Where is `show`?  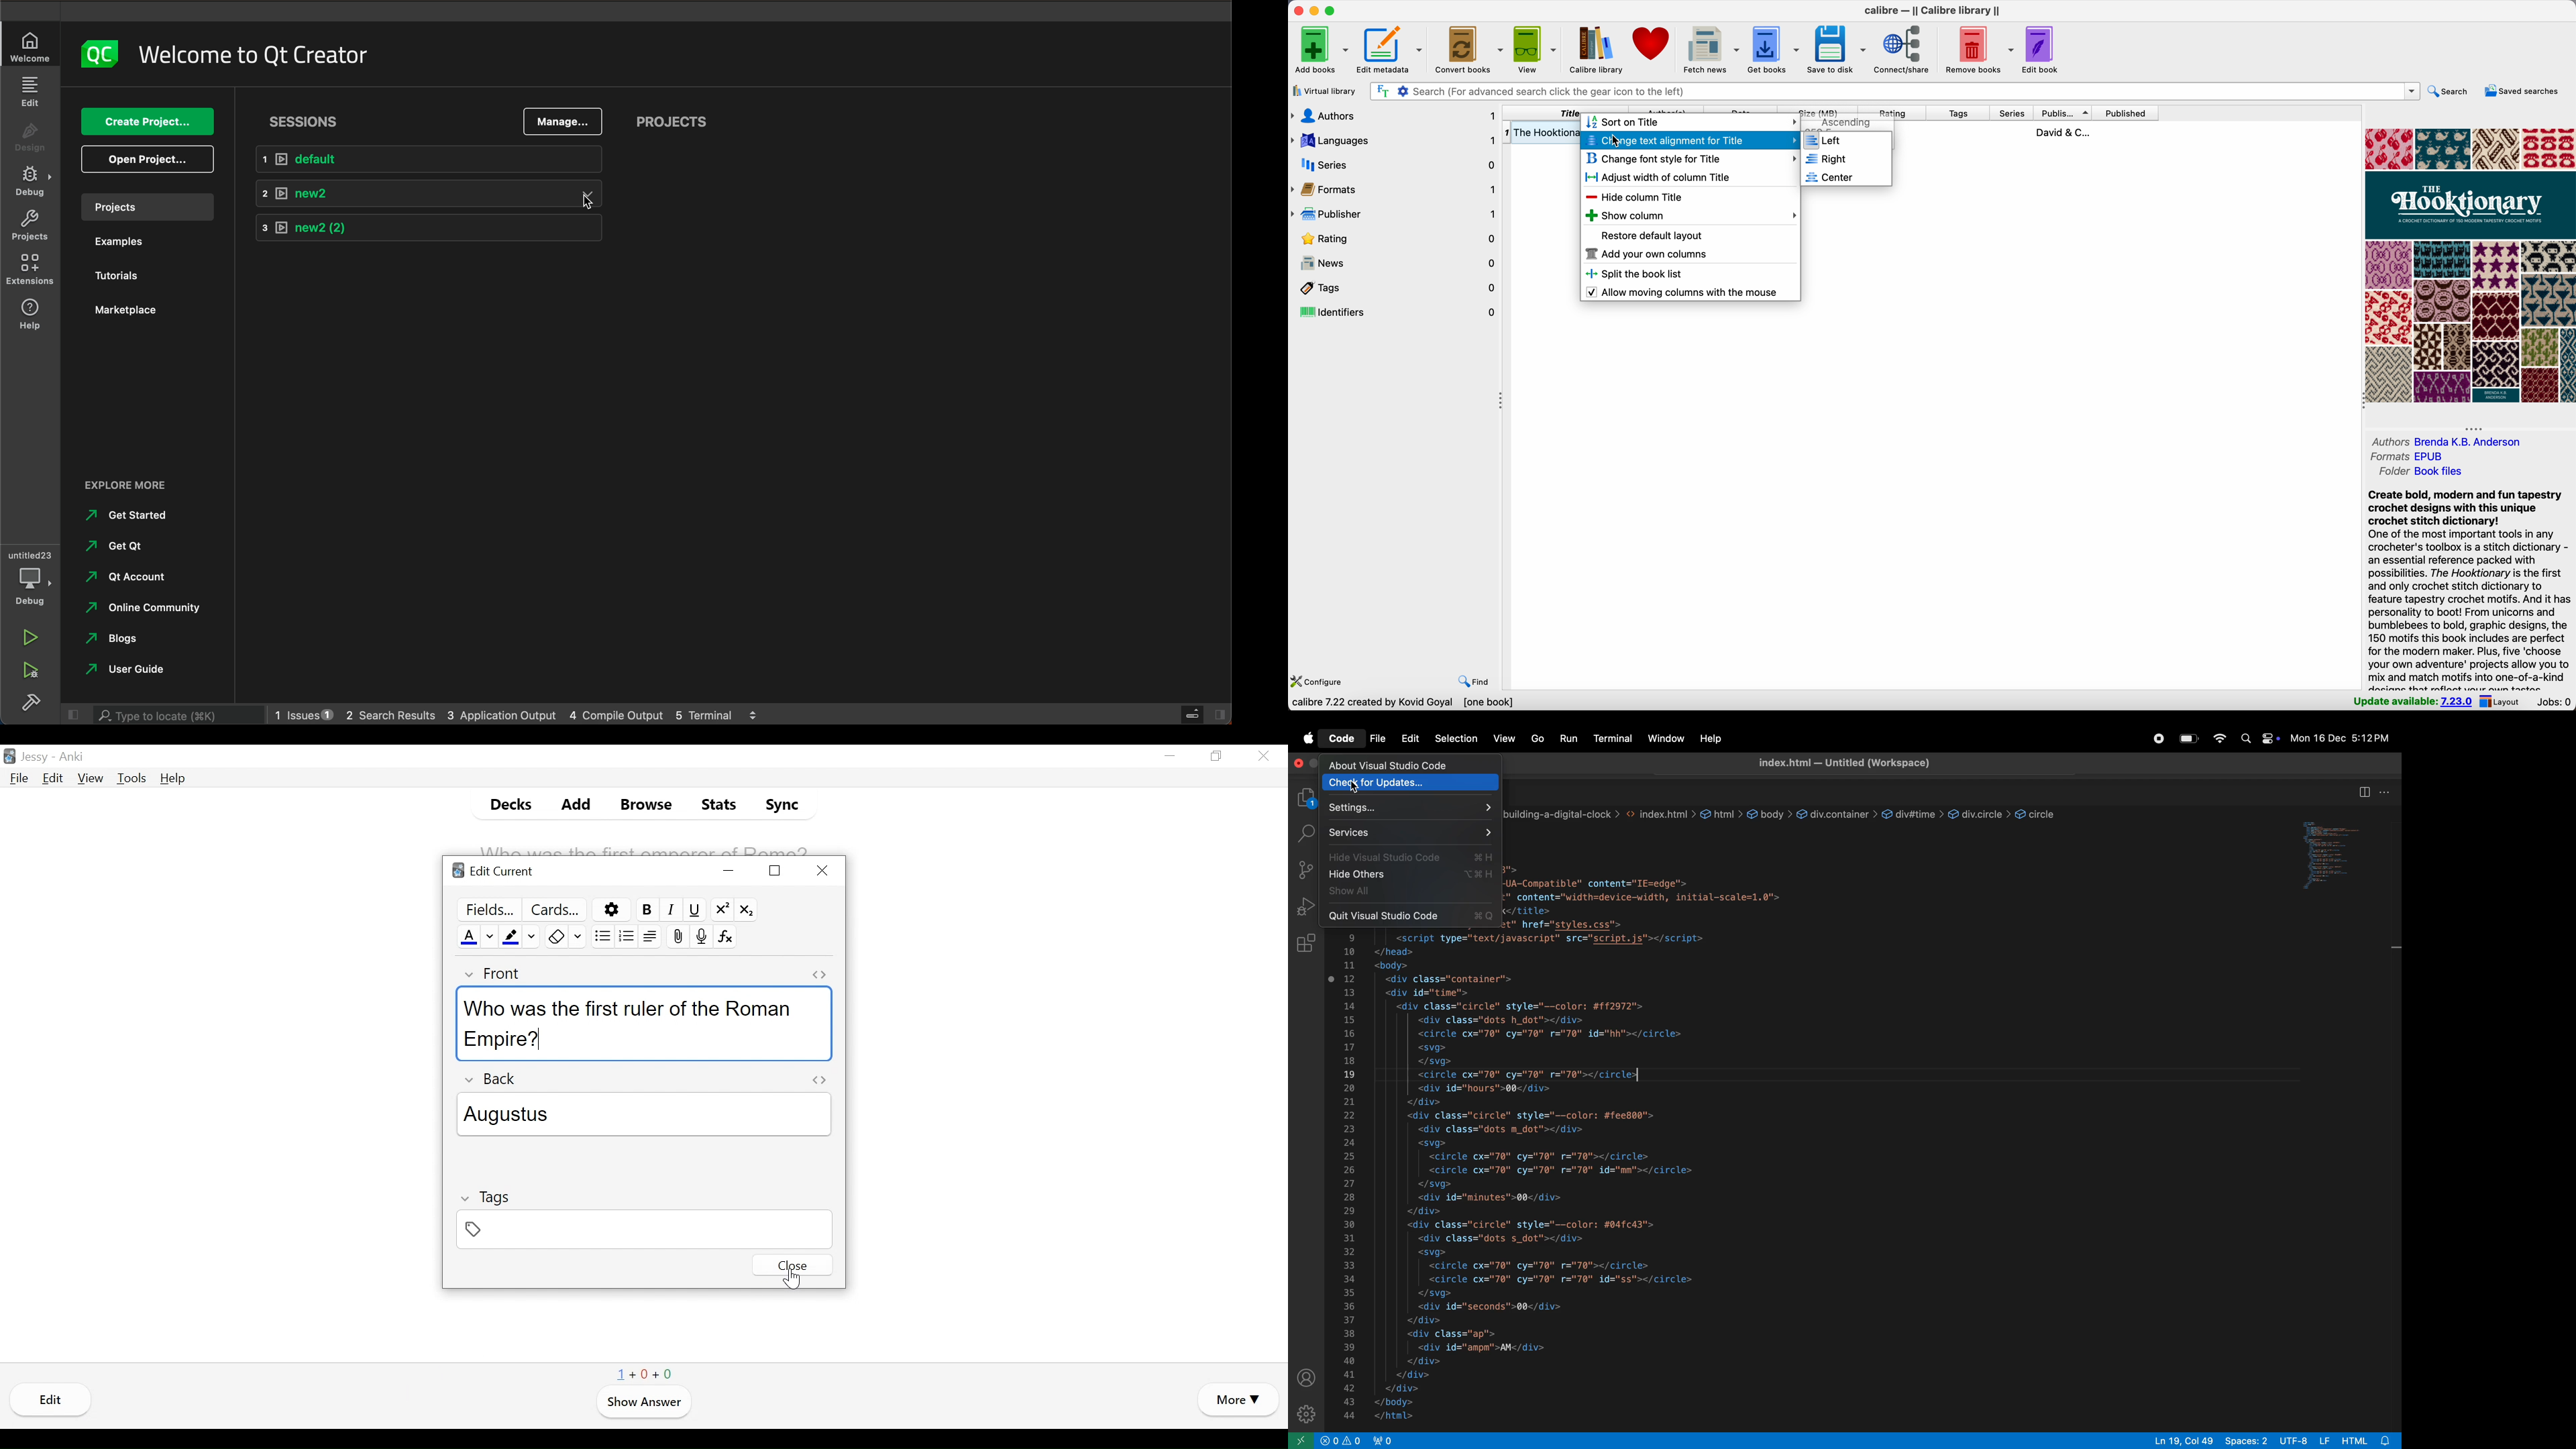
show is located at coordinates (1410, 892).